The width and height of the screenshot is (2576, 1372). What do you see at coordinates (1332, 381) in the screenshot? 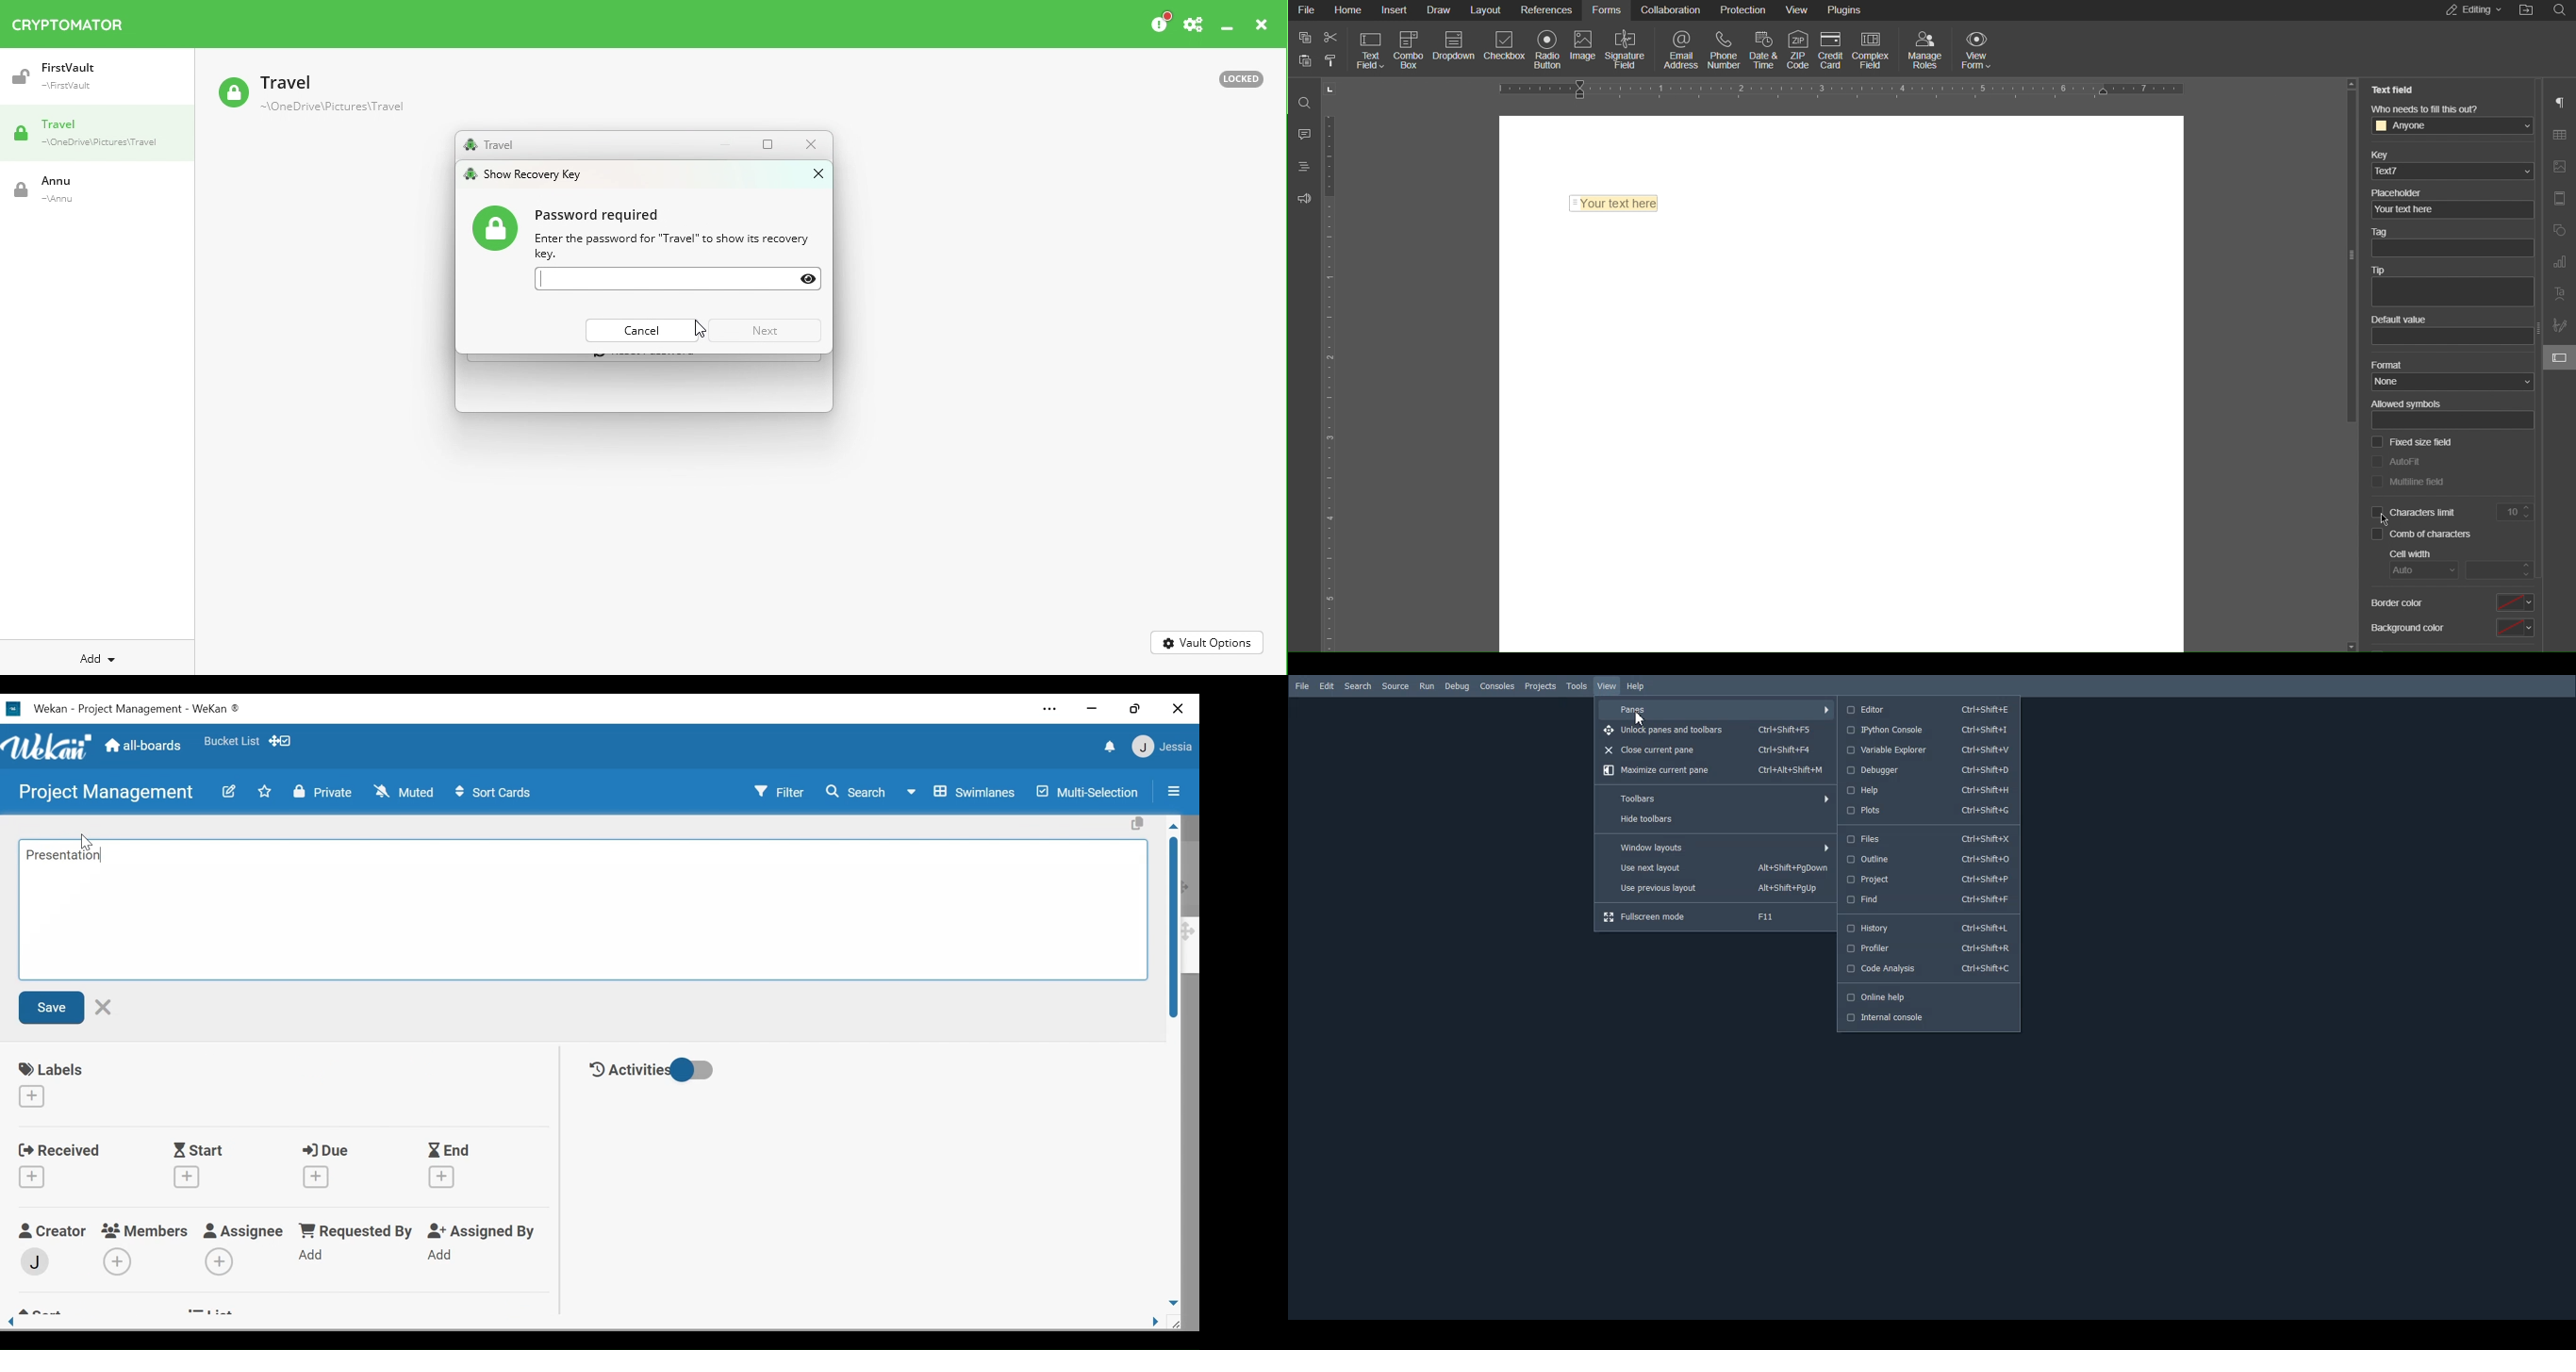
I see `Vertical Ruler` at bounding box center [1332, 381].